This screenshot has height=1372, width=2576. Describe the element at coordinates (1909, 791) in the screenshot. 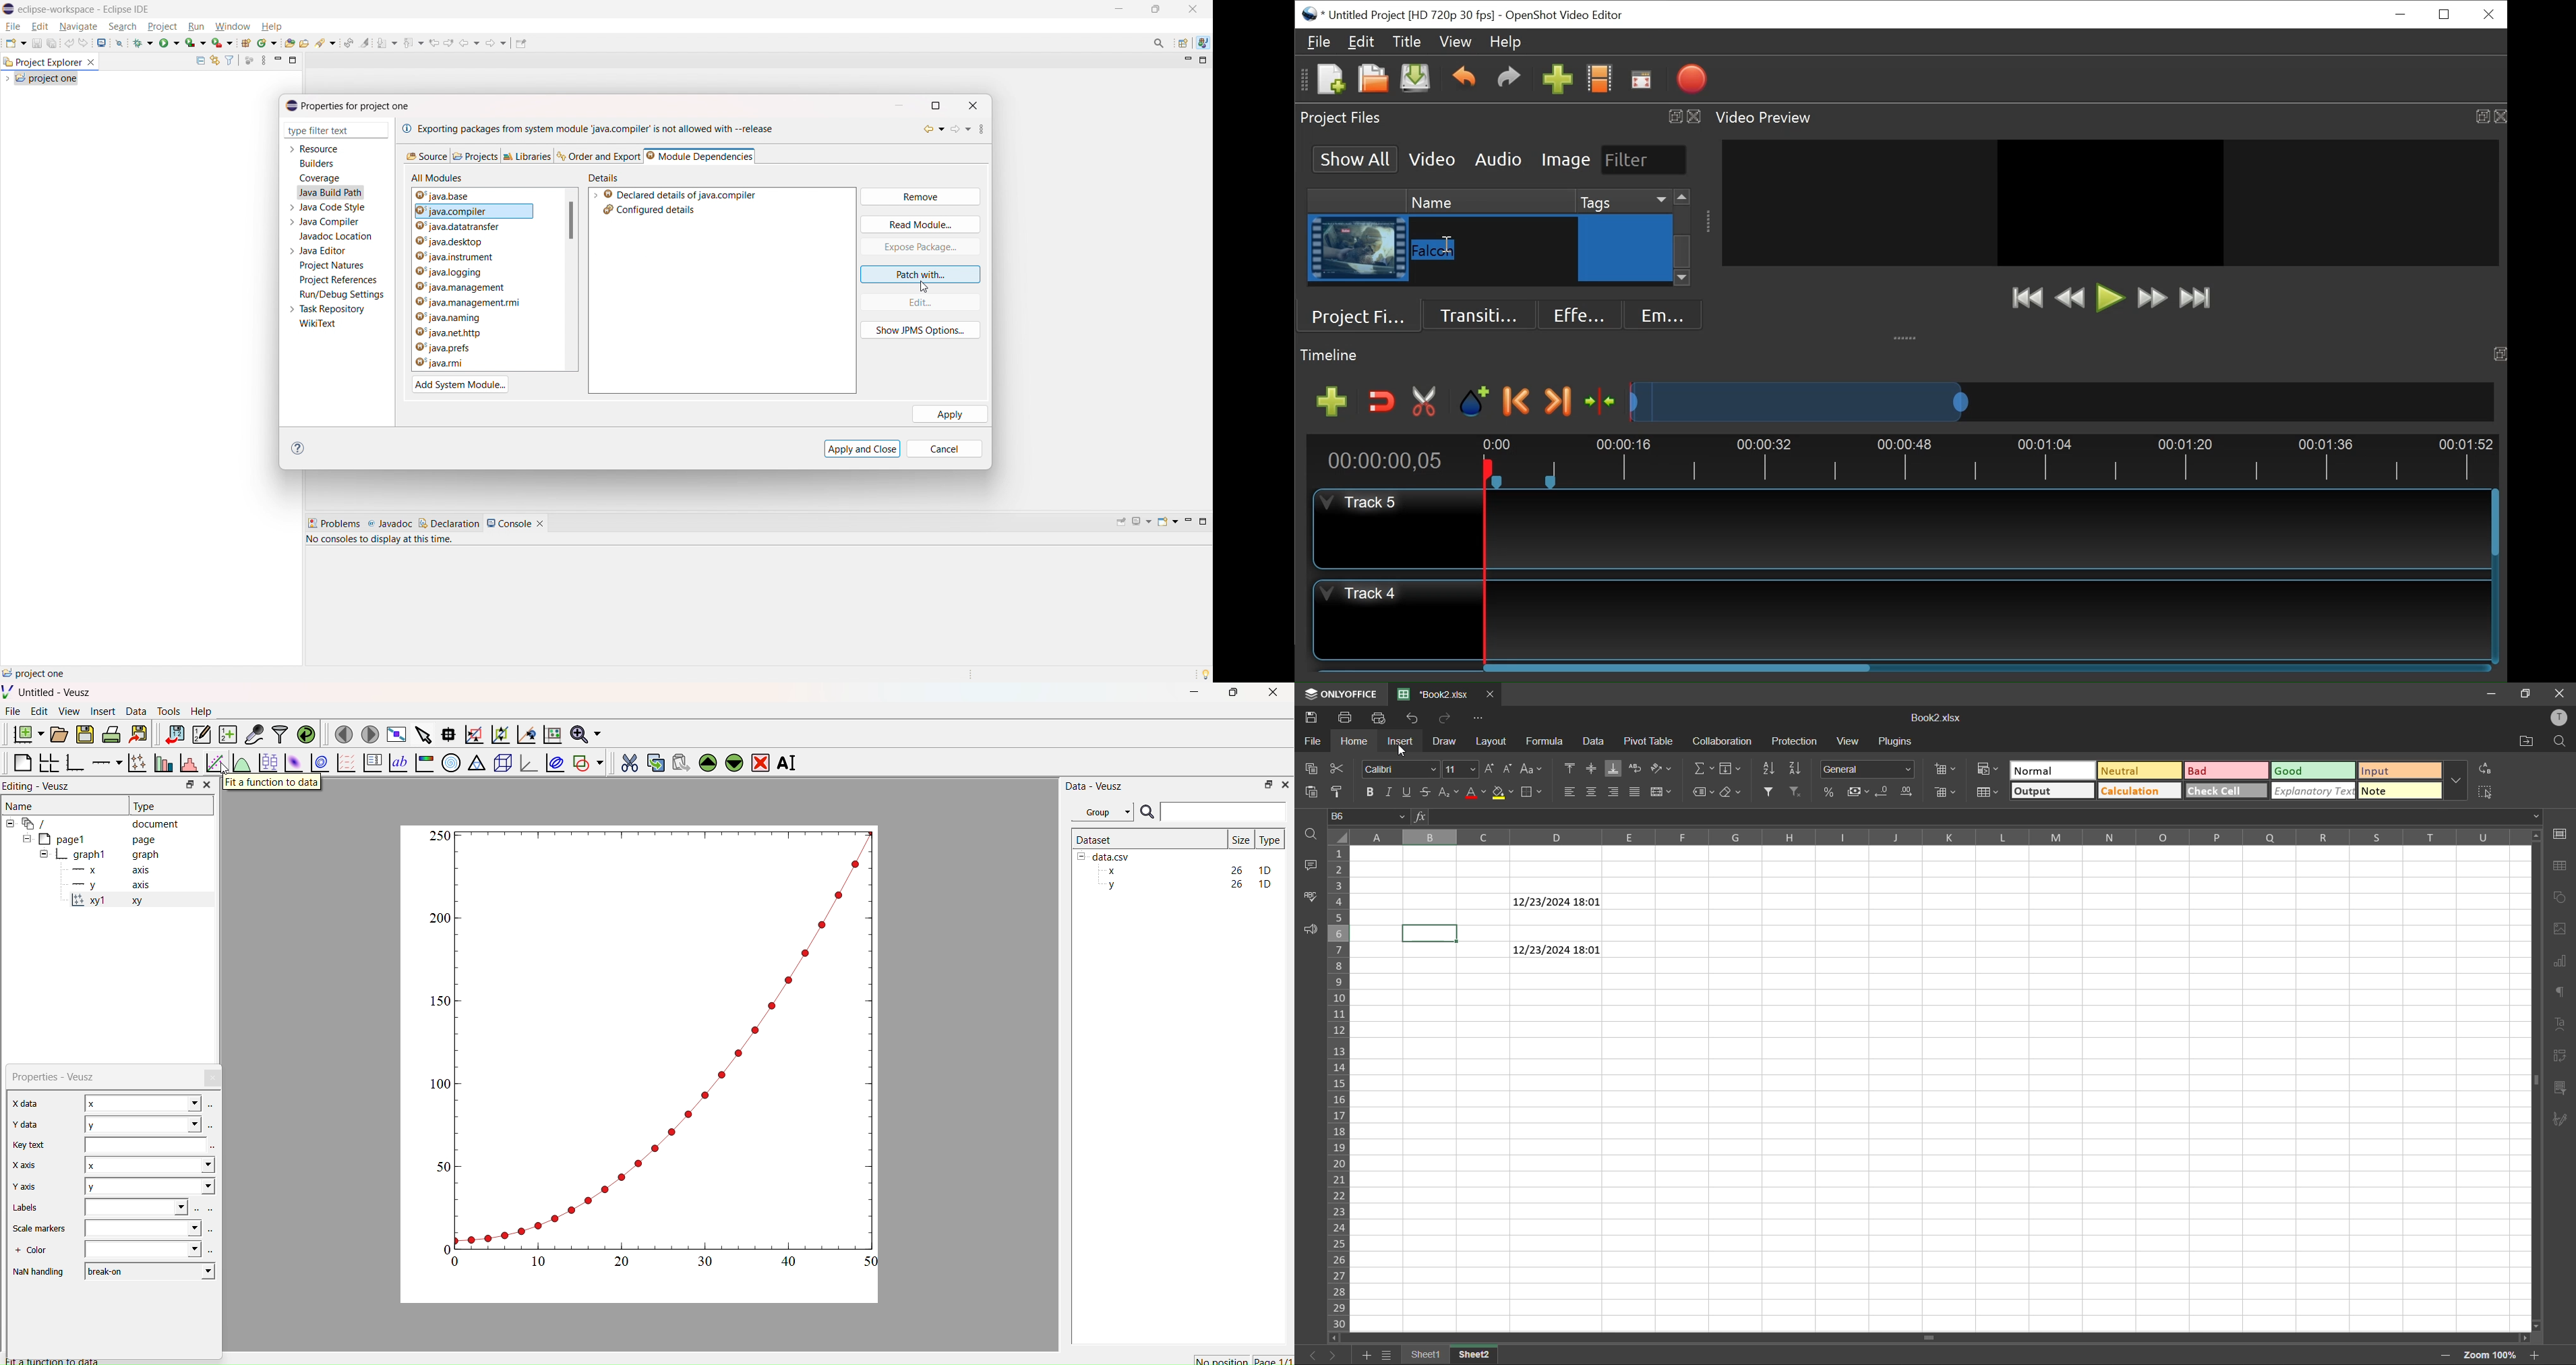

I see `increase decimal` at that location.